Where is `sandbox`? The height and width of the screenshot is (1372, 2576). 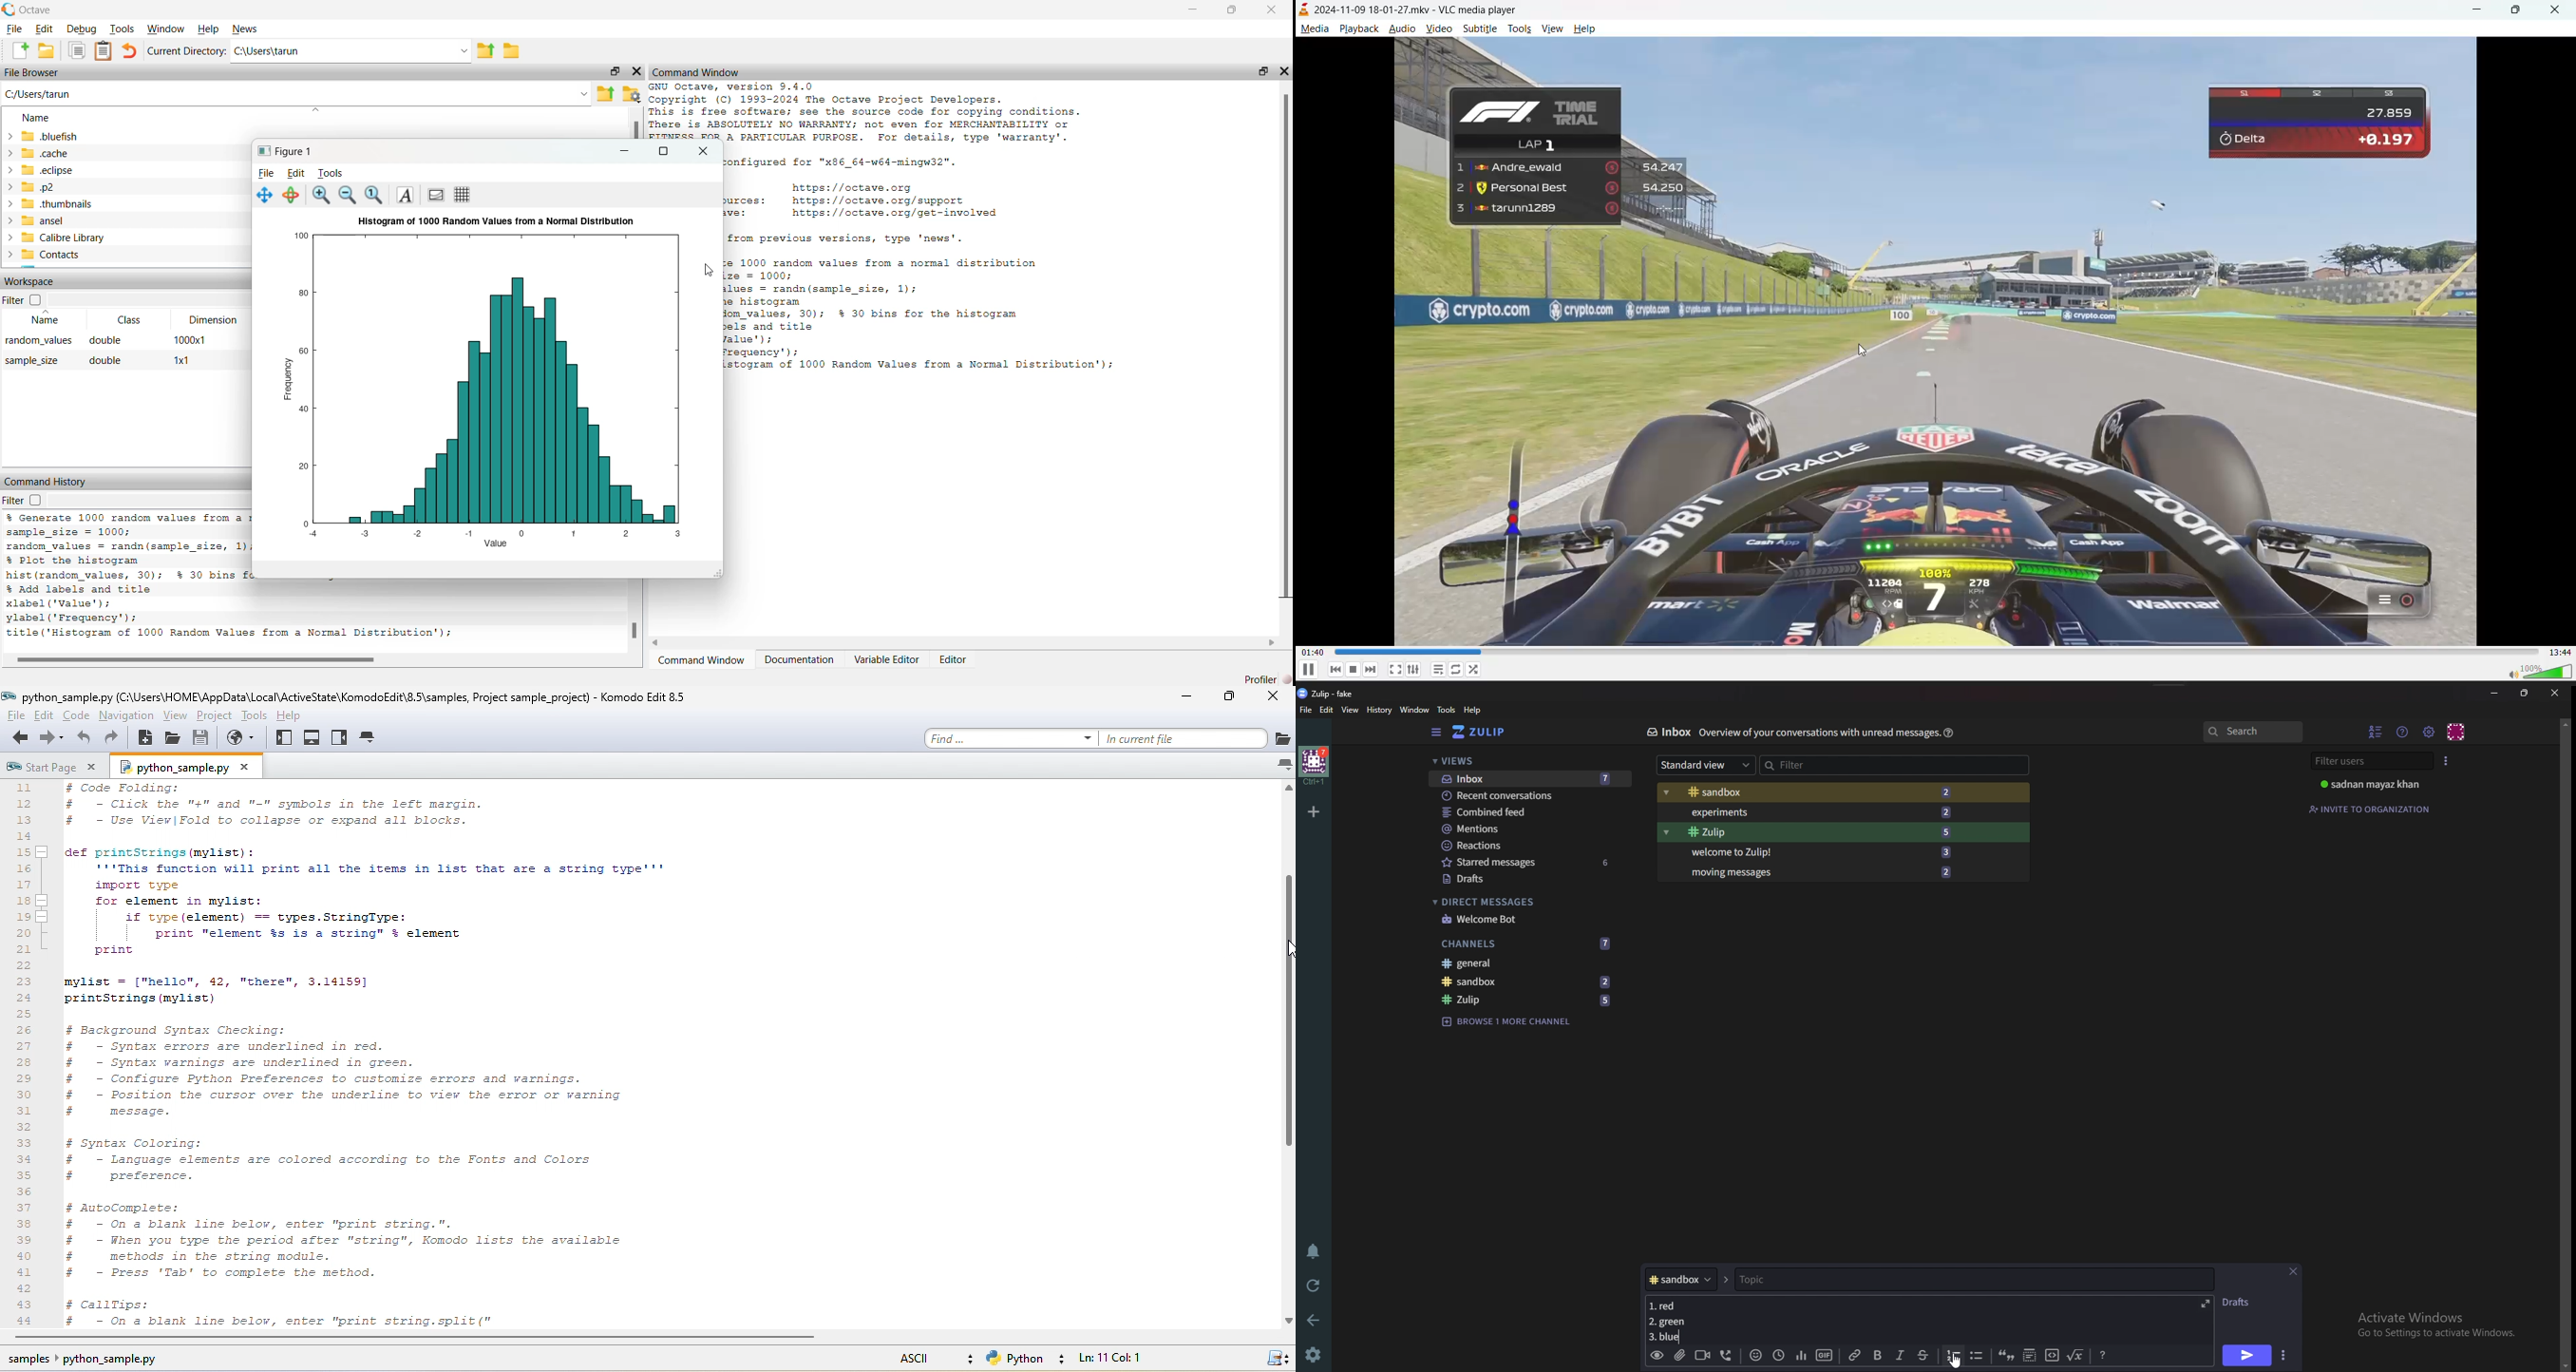
sandbox is located at coordinates (1530, 982).